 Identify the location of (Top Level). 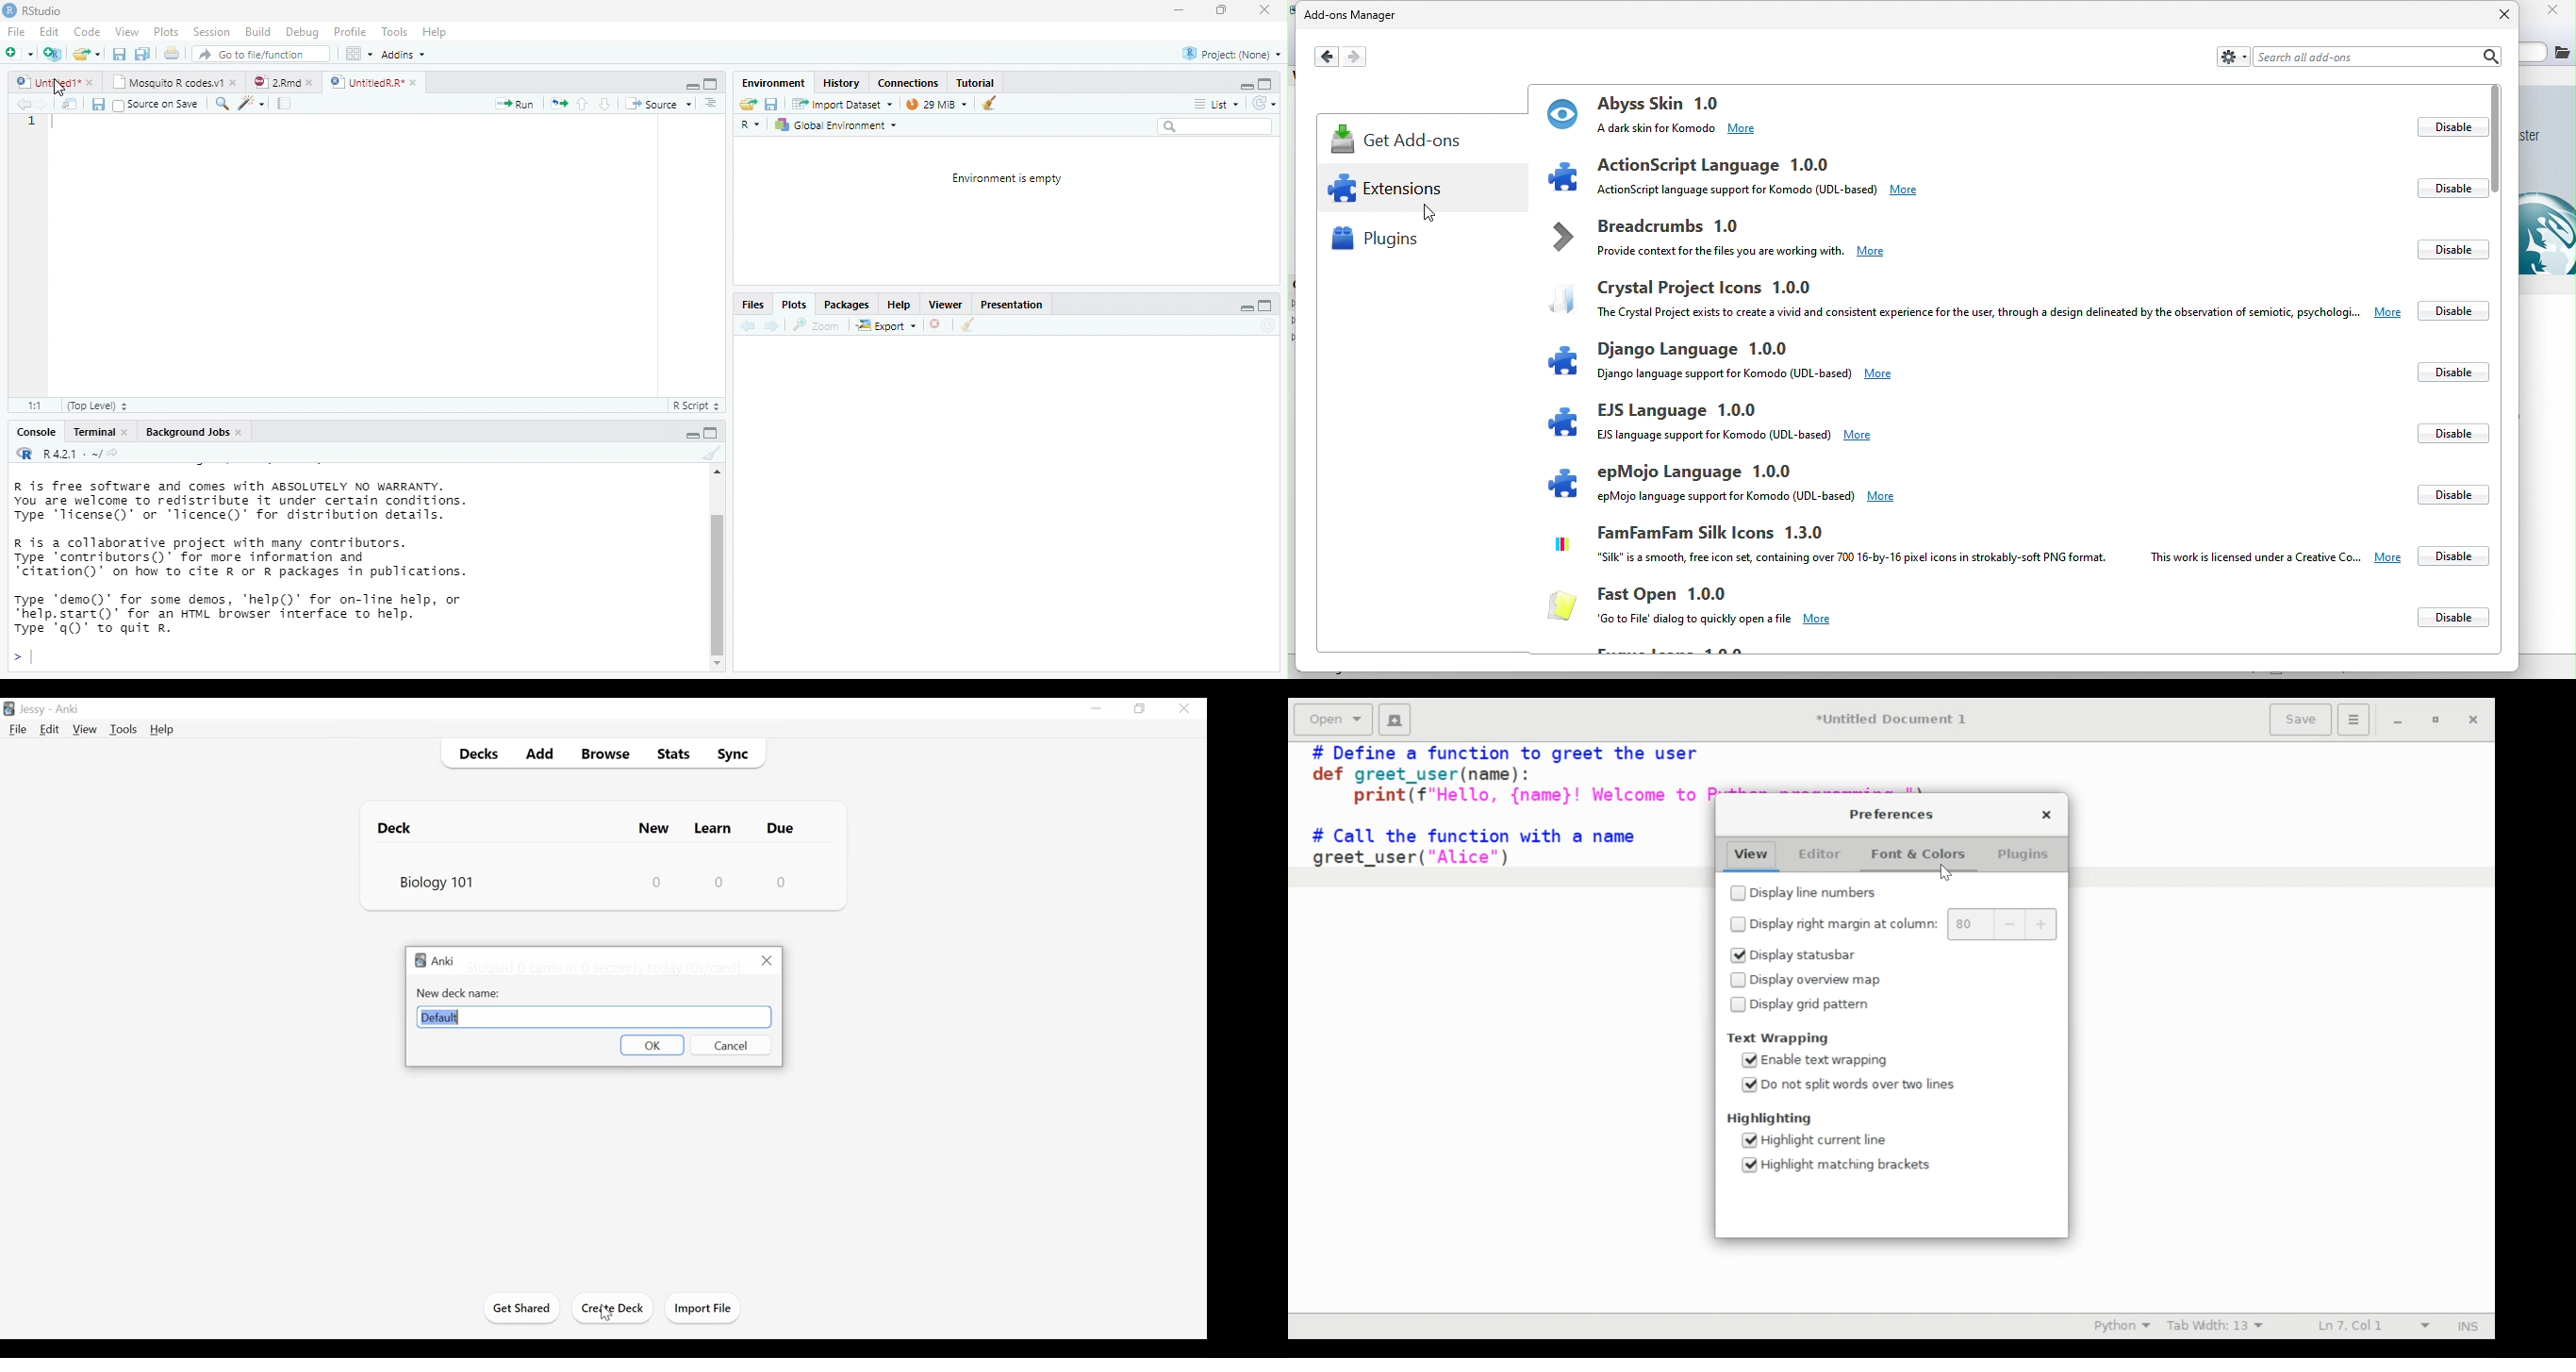
(92, 406).